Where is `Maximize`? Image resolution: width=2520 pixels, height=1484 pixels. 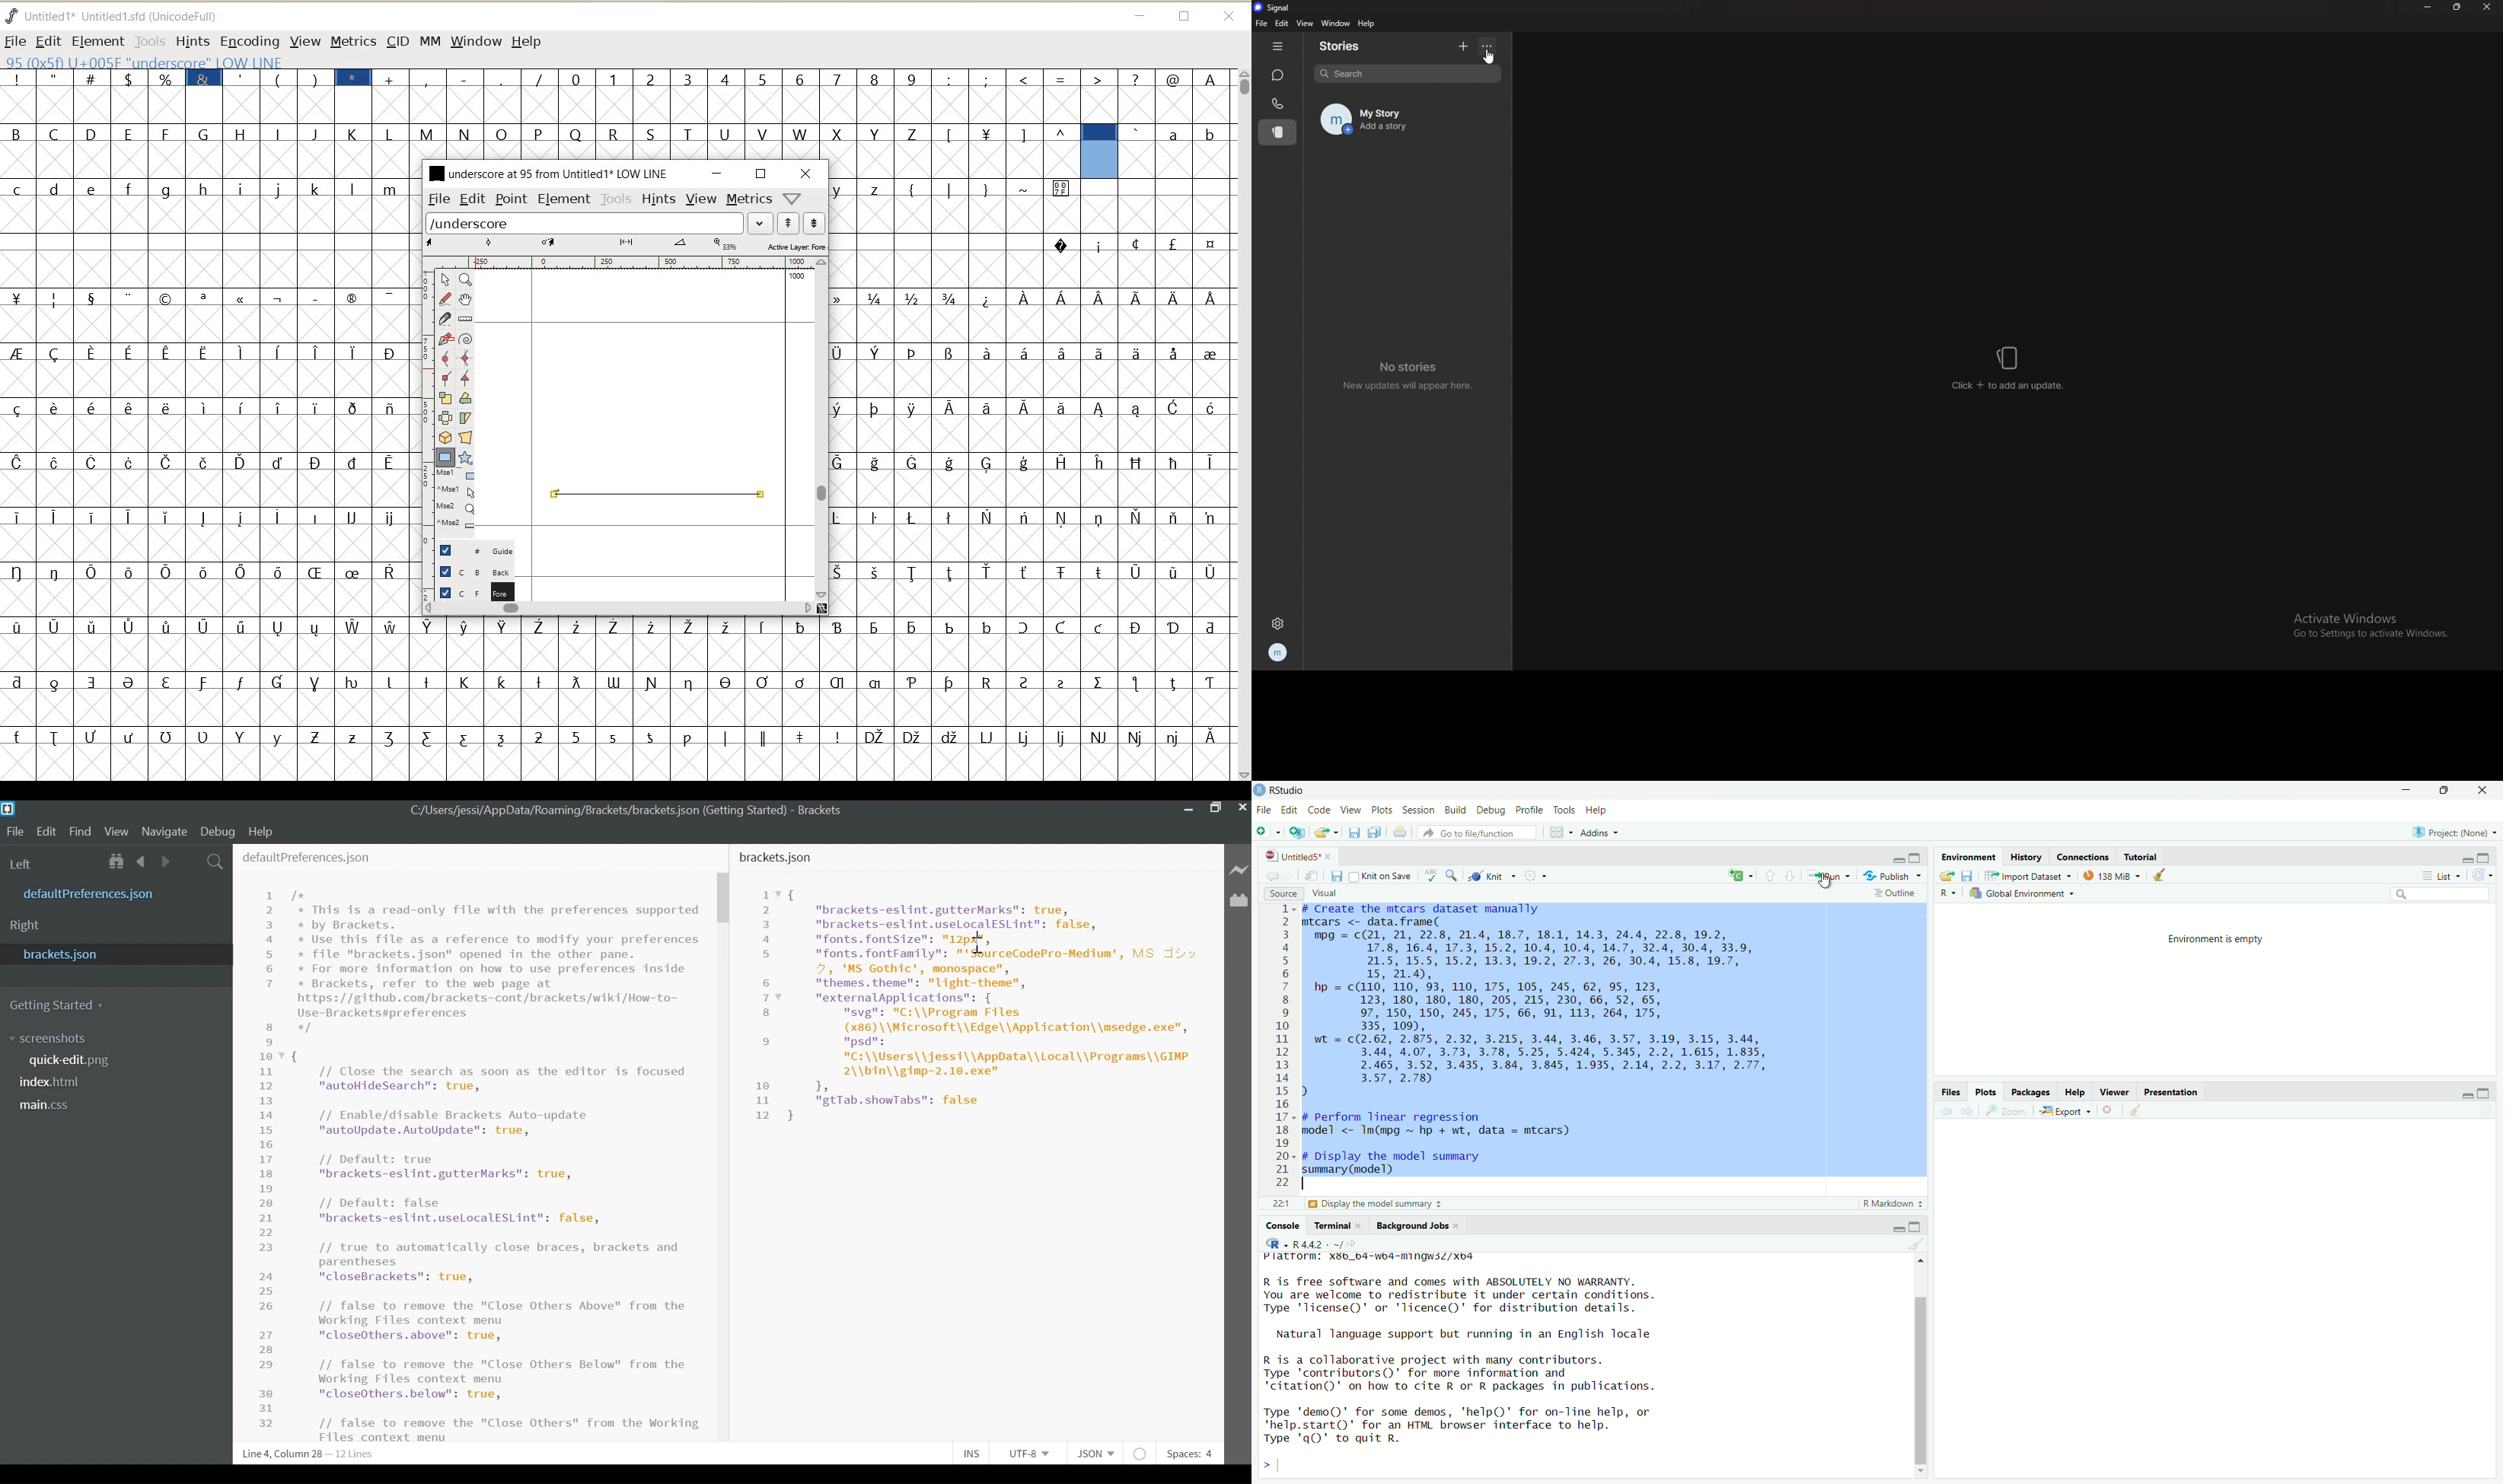 Maximize is located at coordinates (1215, 809).